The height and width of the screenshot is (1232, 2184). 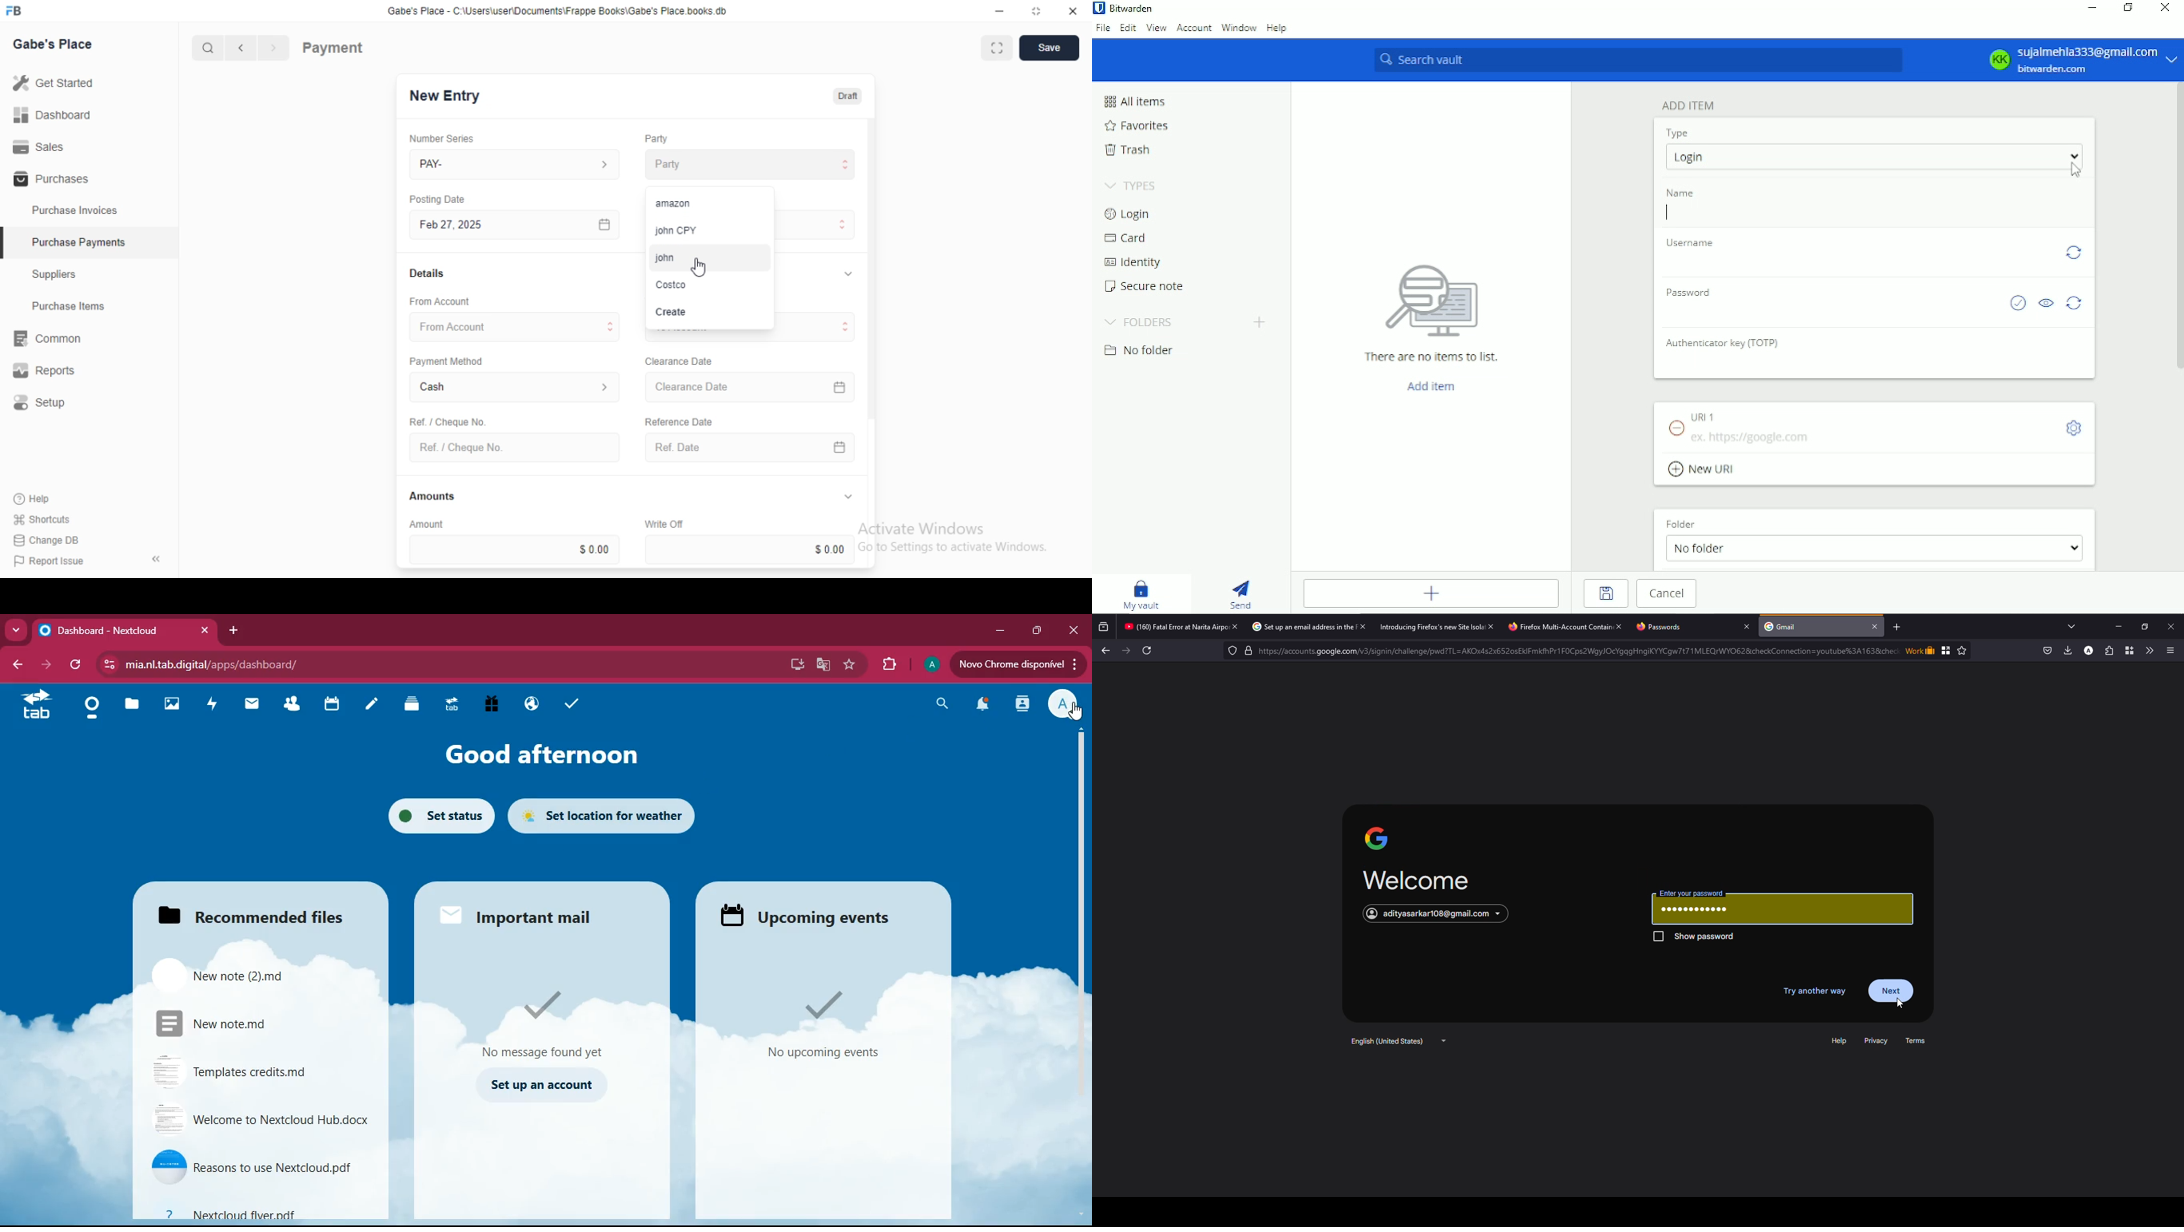 What do you see at coordinates (256, 1168) in the screenshot?
I see `file` at bounding box center [256, 1168].